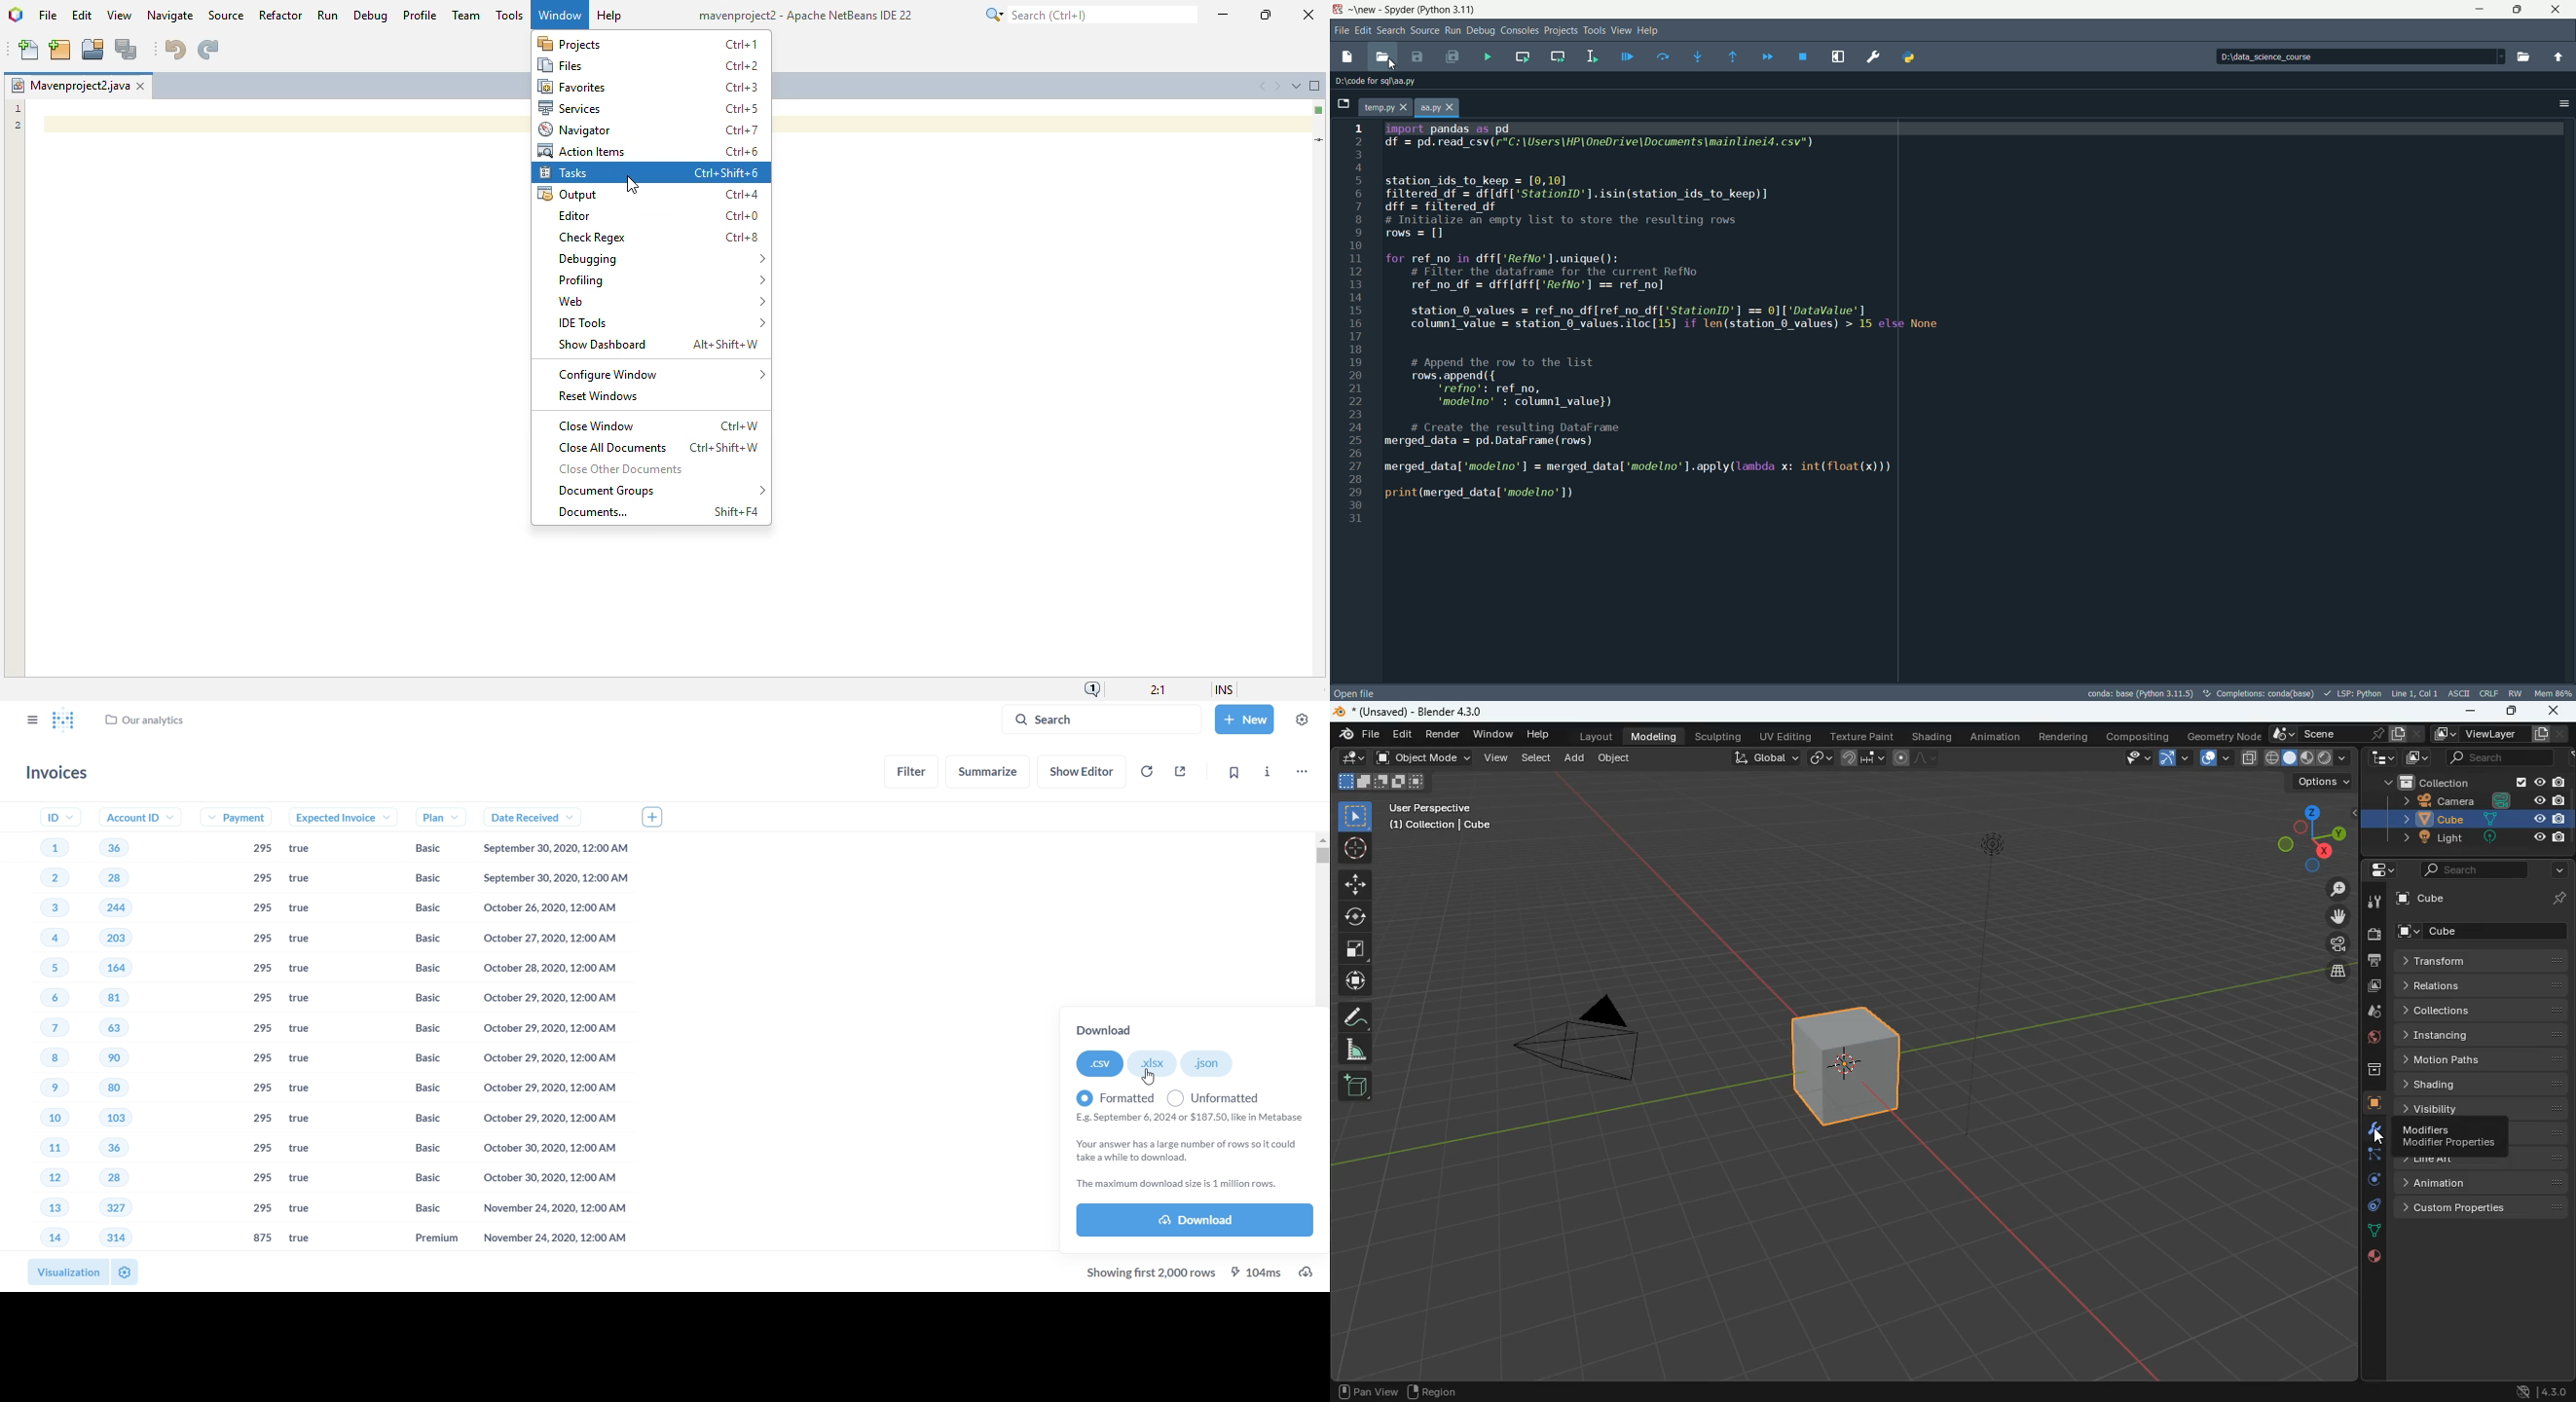 This screenshot has height=1428, width=2576. Describe the element at coordinates (1405, 107) in the screenshot. I see `close` at that location.